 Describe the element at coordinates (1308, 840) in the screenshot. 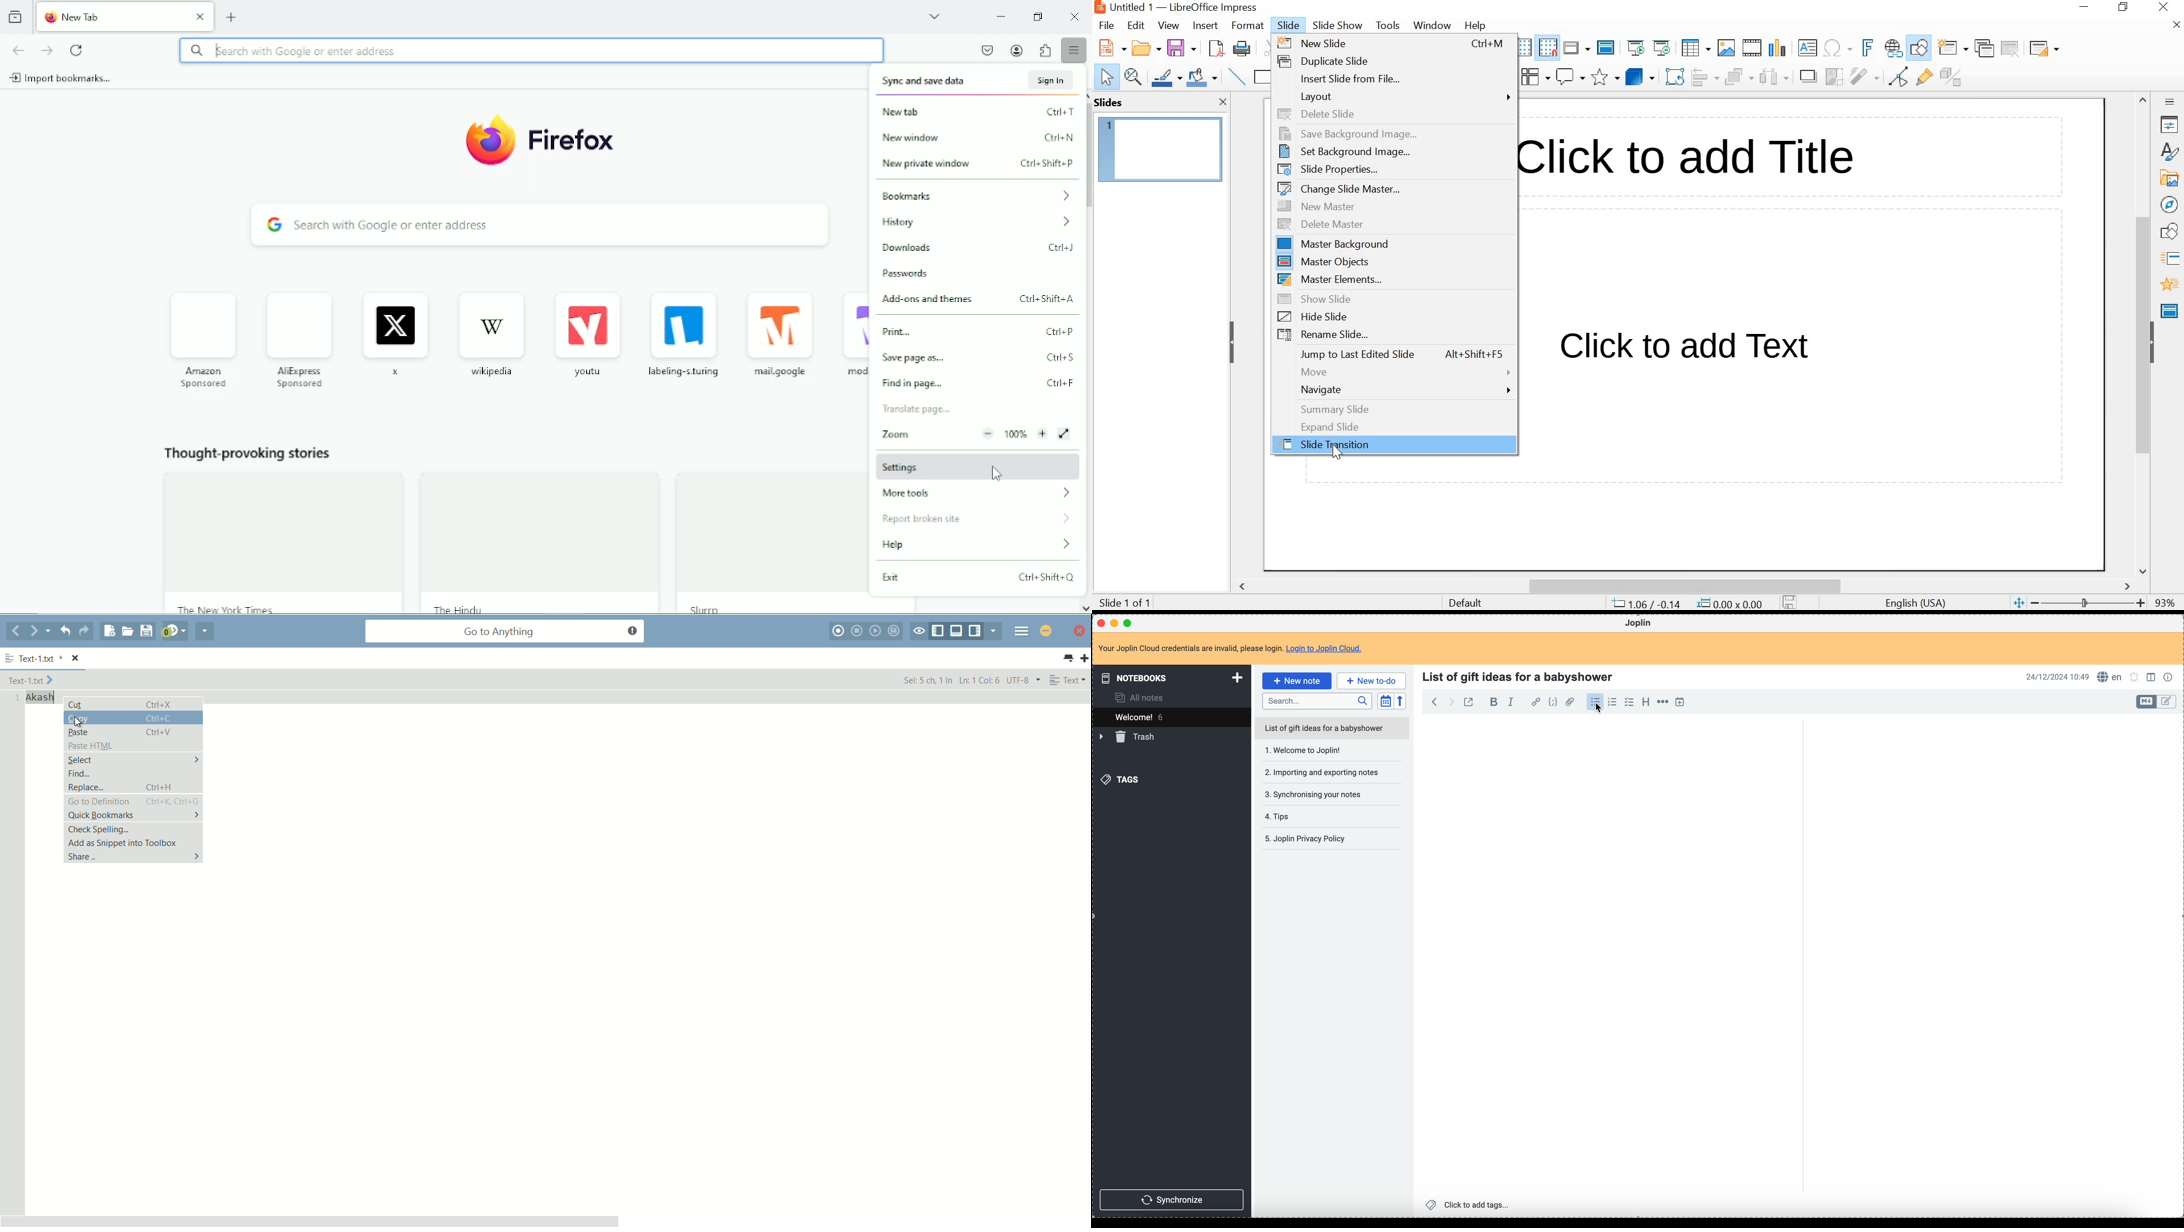

I see `joplin privacy policy` at that location.